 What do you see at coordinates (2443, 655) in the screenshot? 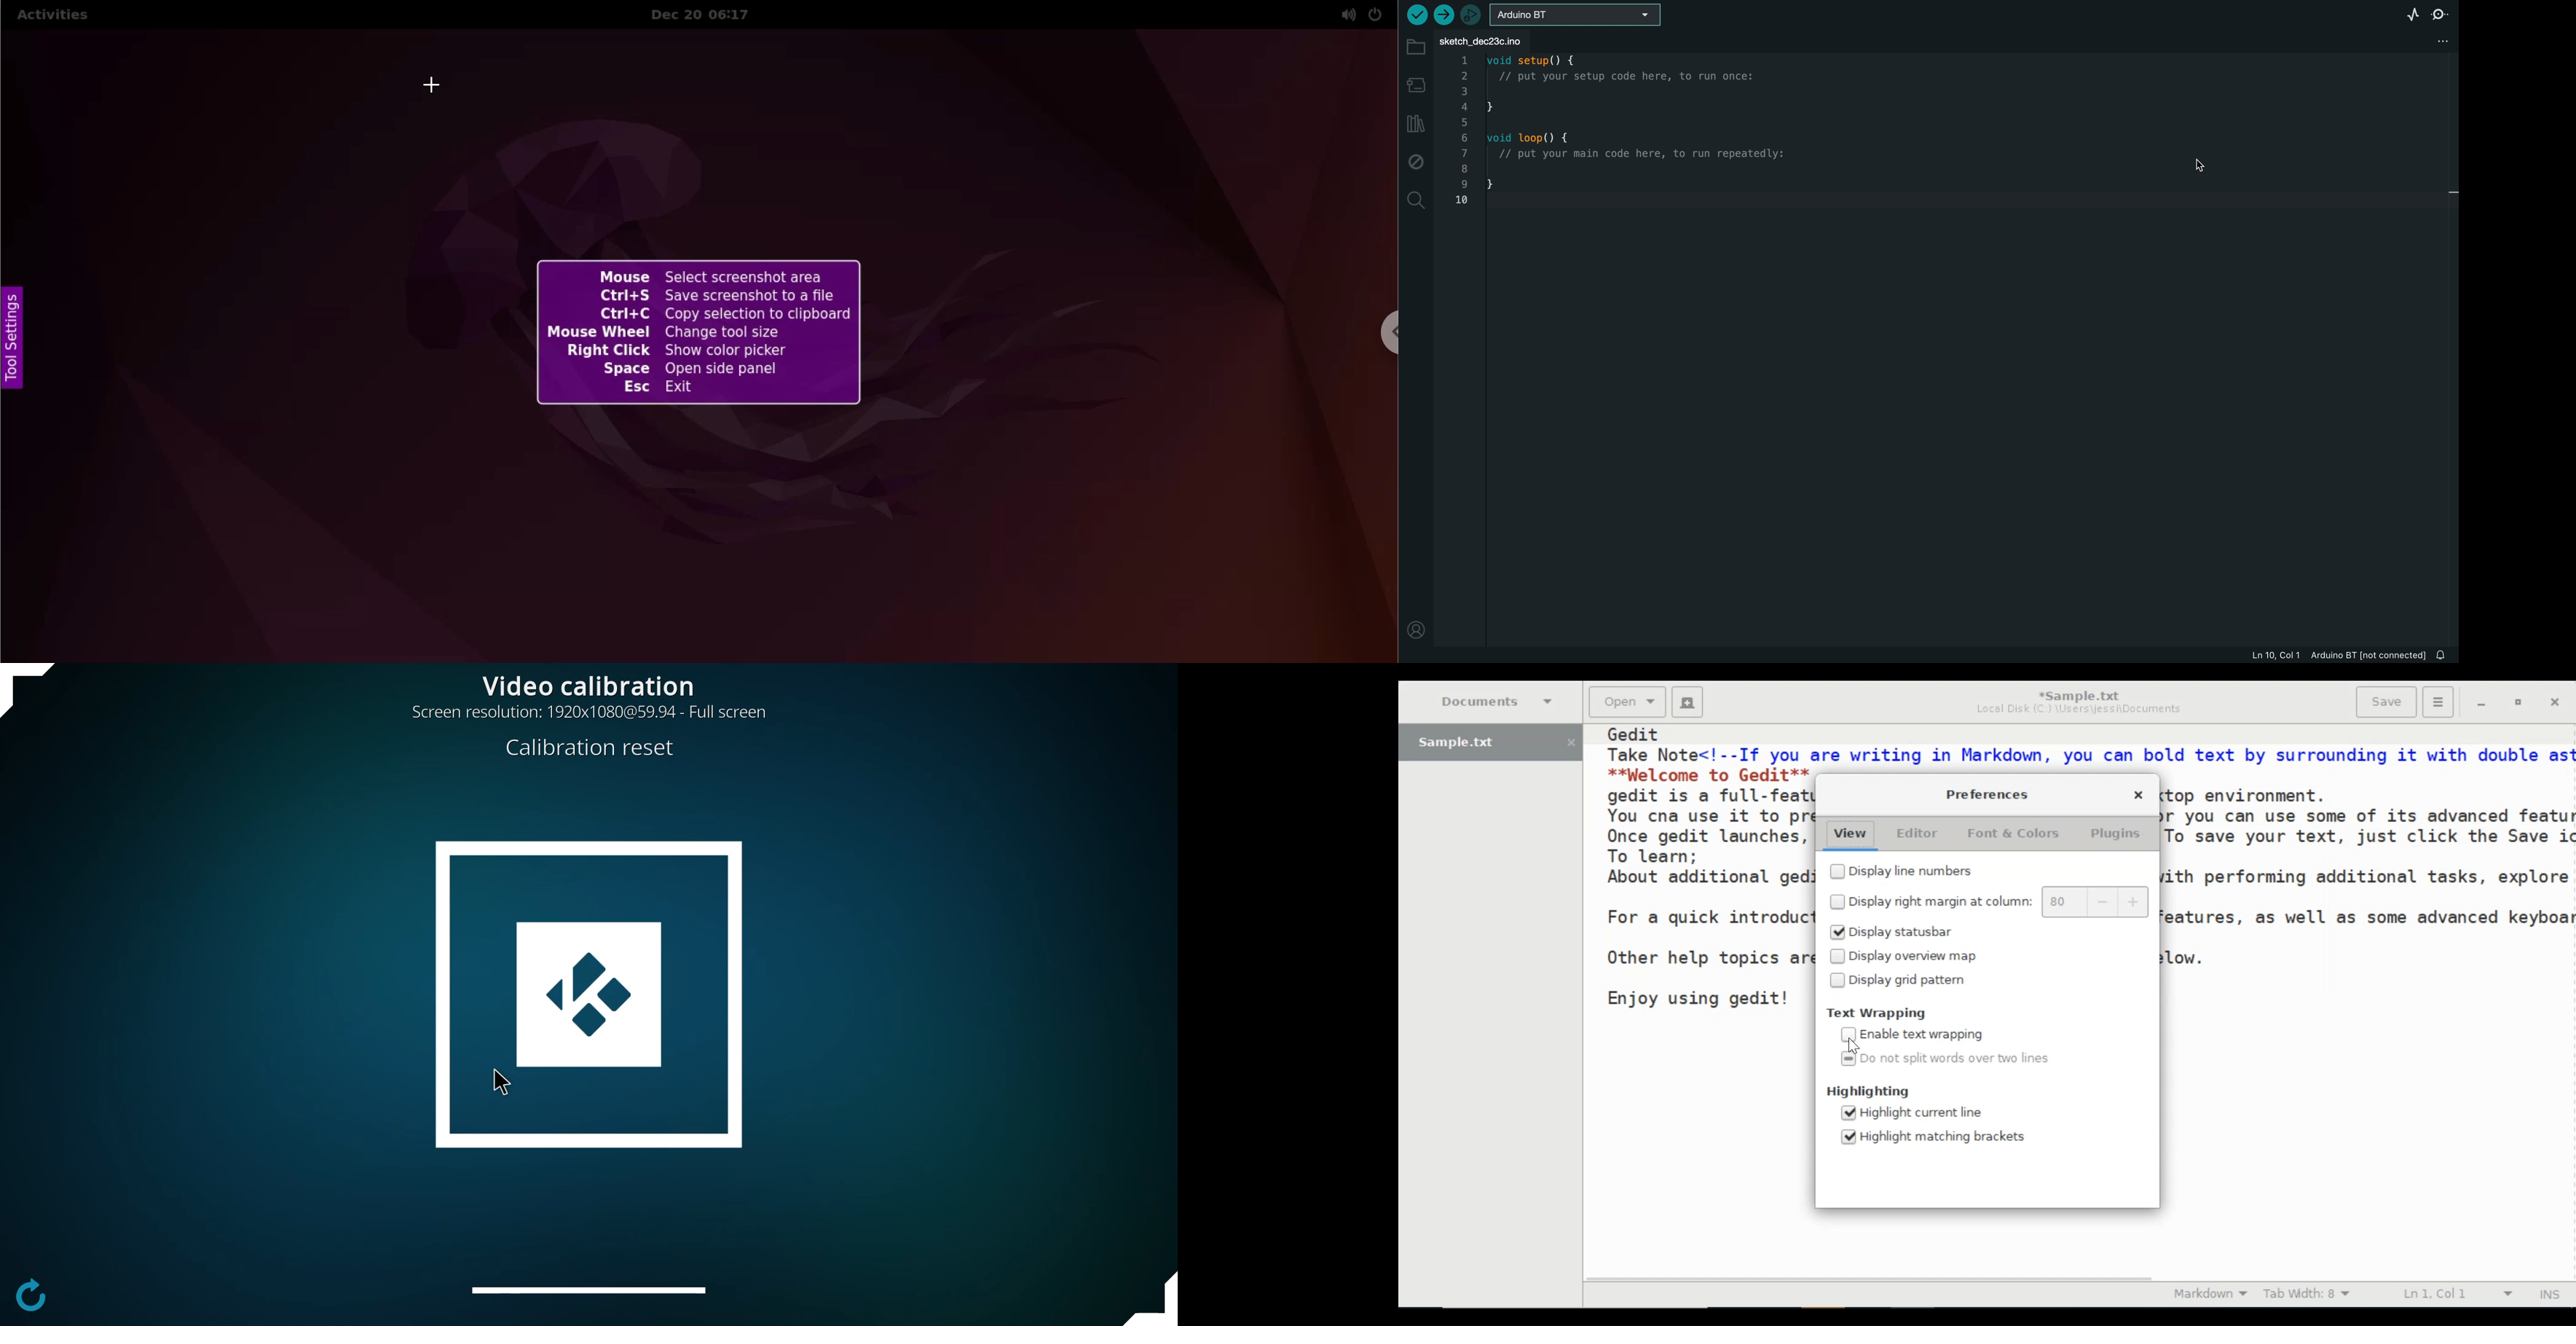
I see `notification` at bounding box center [2443, 655].